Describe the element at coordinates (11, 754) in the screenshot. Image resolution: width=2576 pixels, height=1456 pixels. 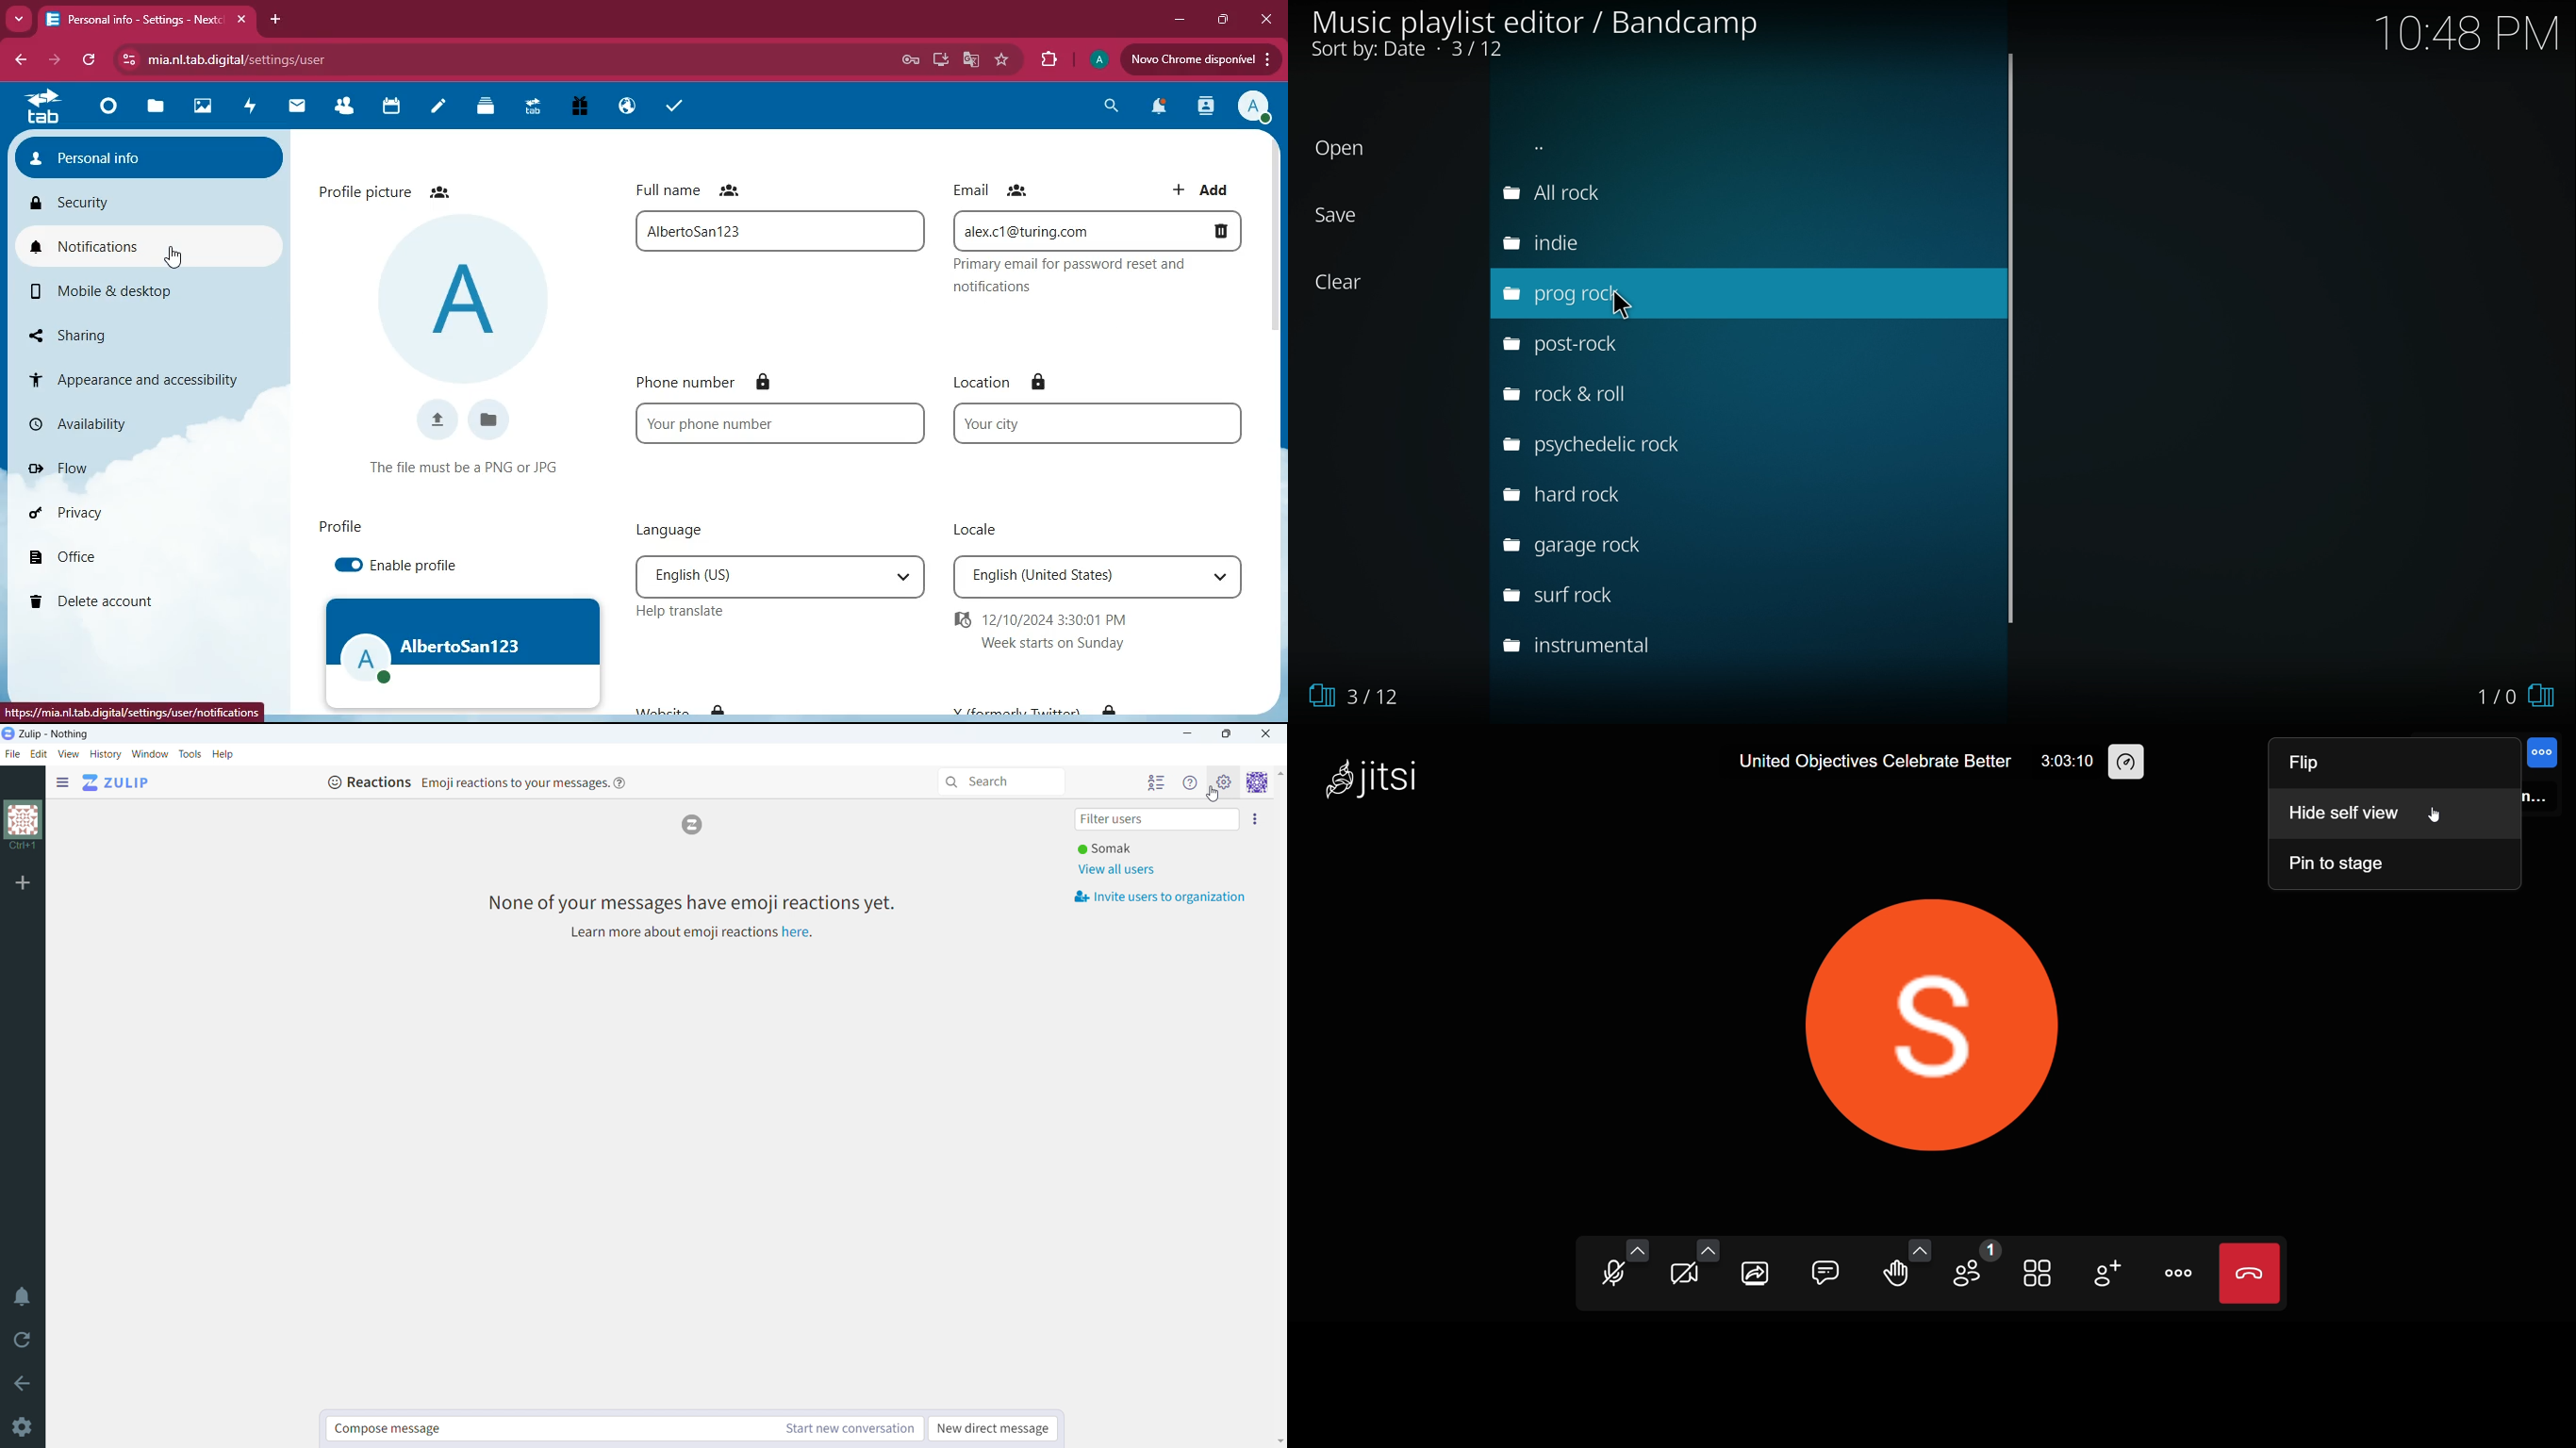
I see `file` at that location.